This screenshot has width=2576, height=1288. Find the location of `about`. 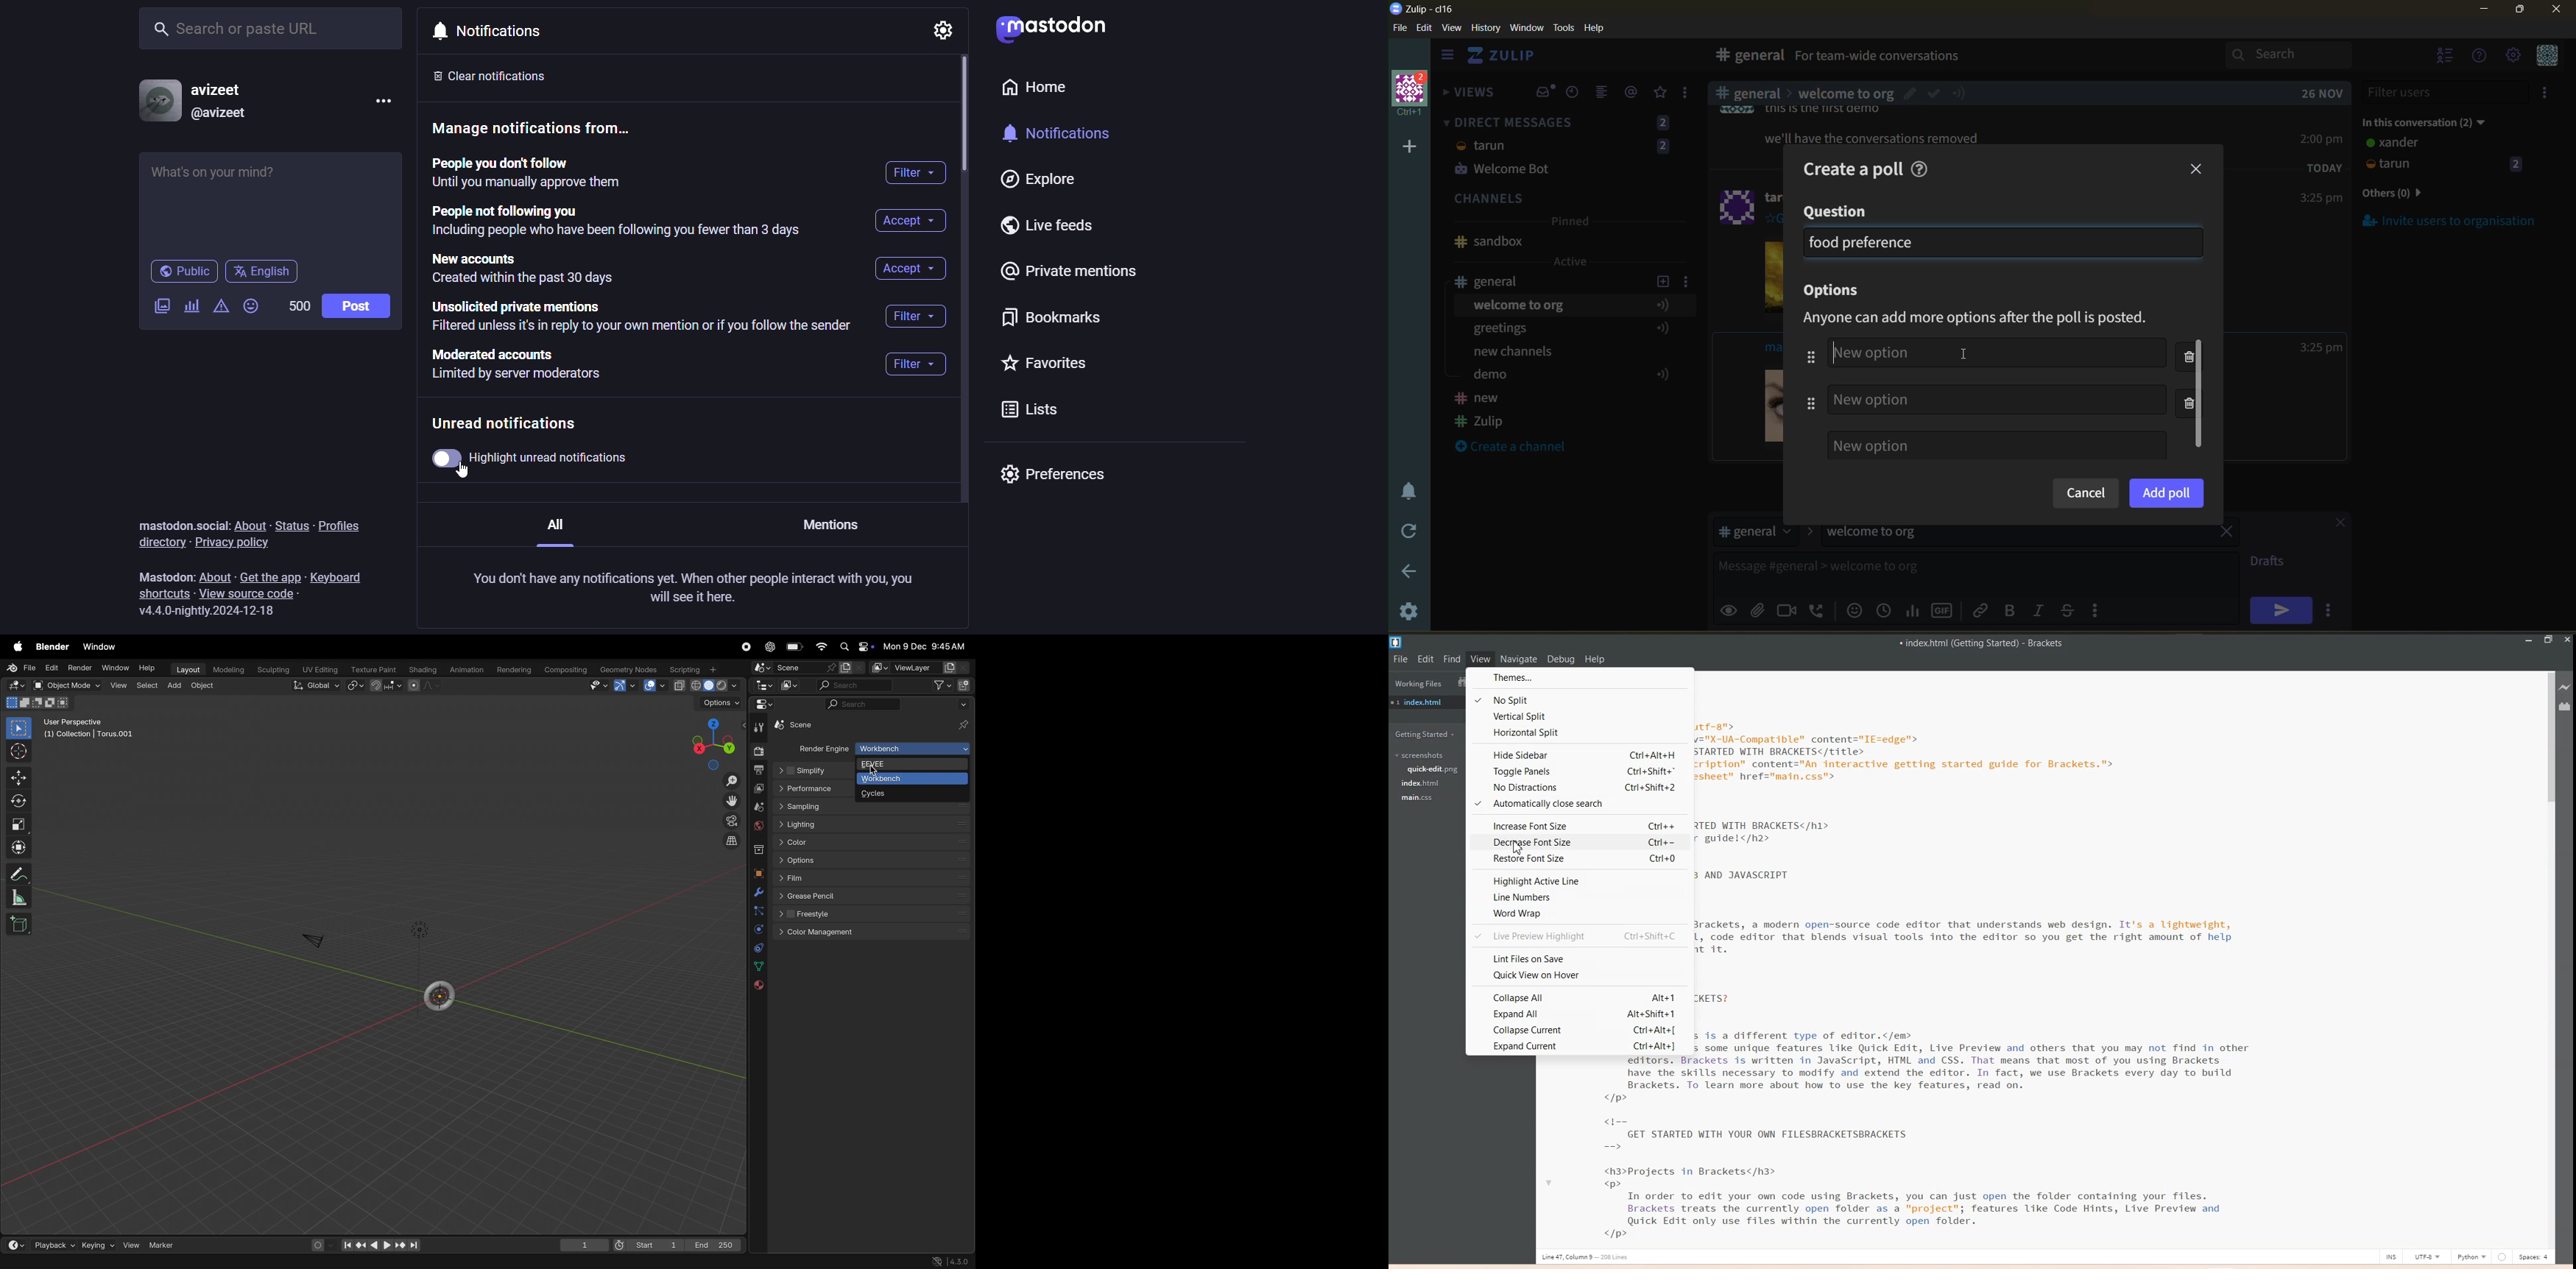

about is located at coordinates (249, 523).